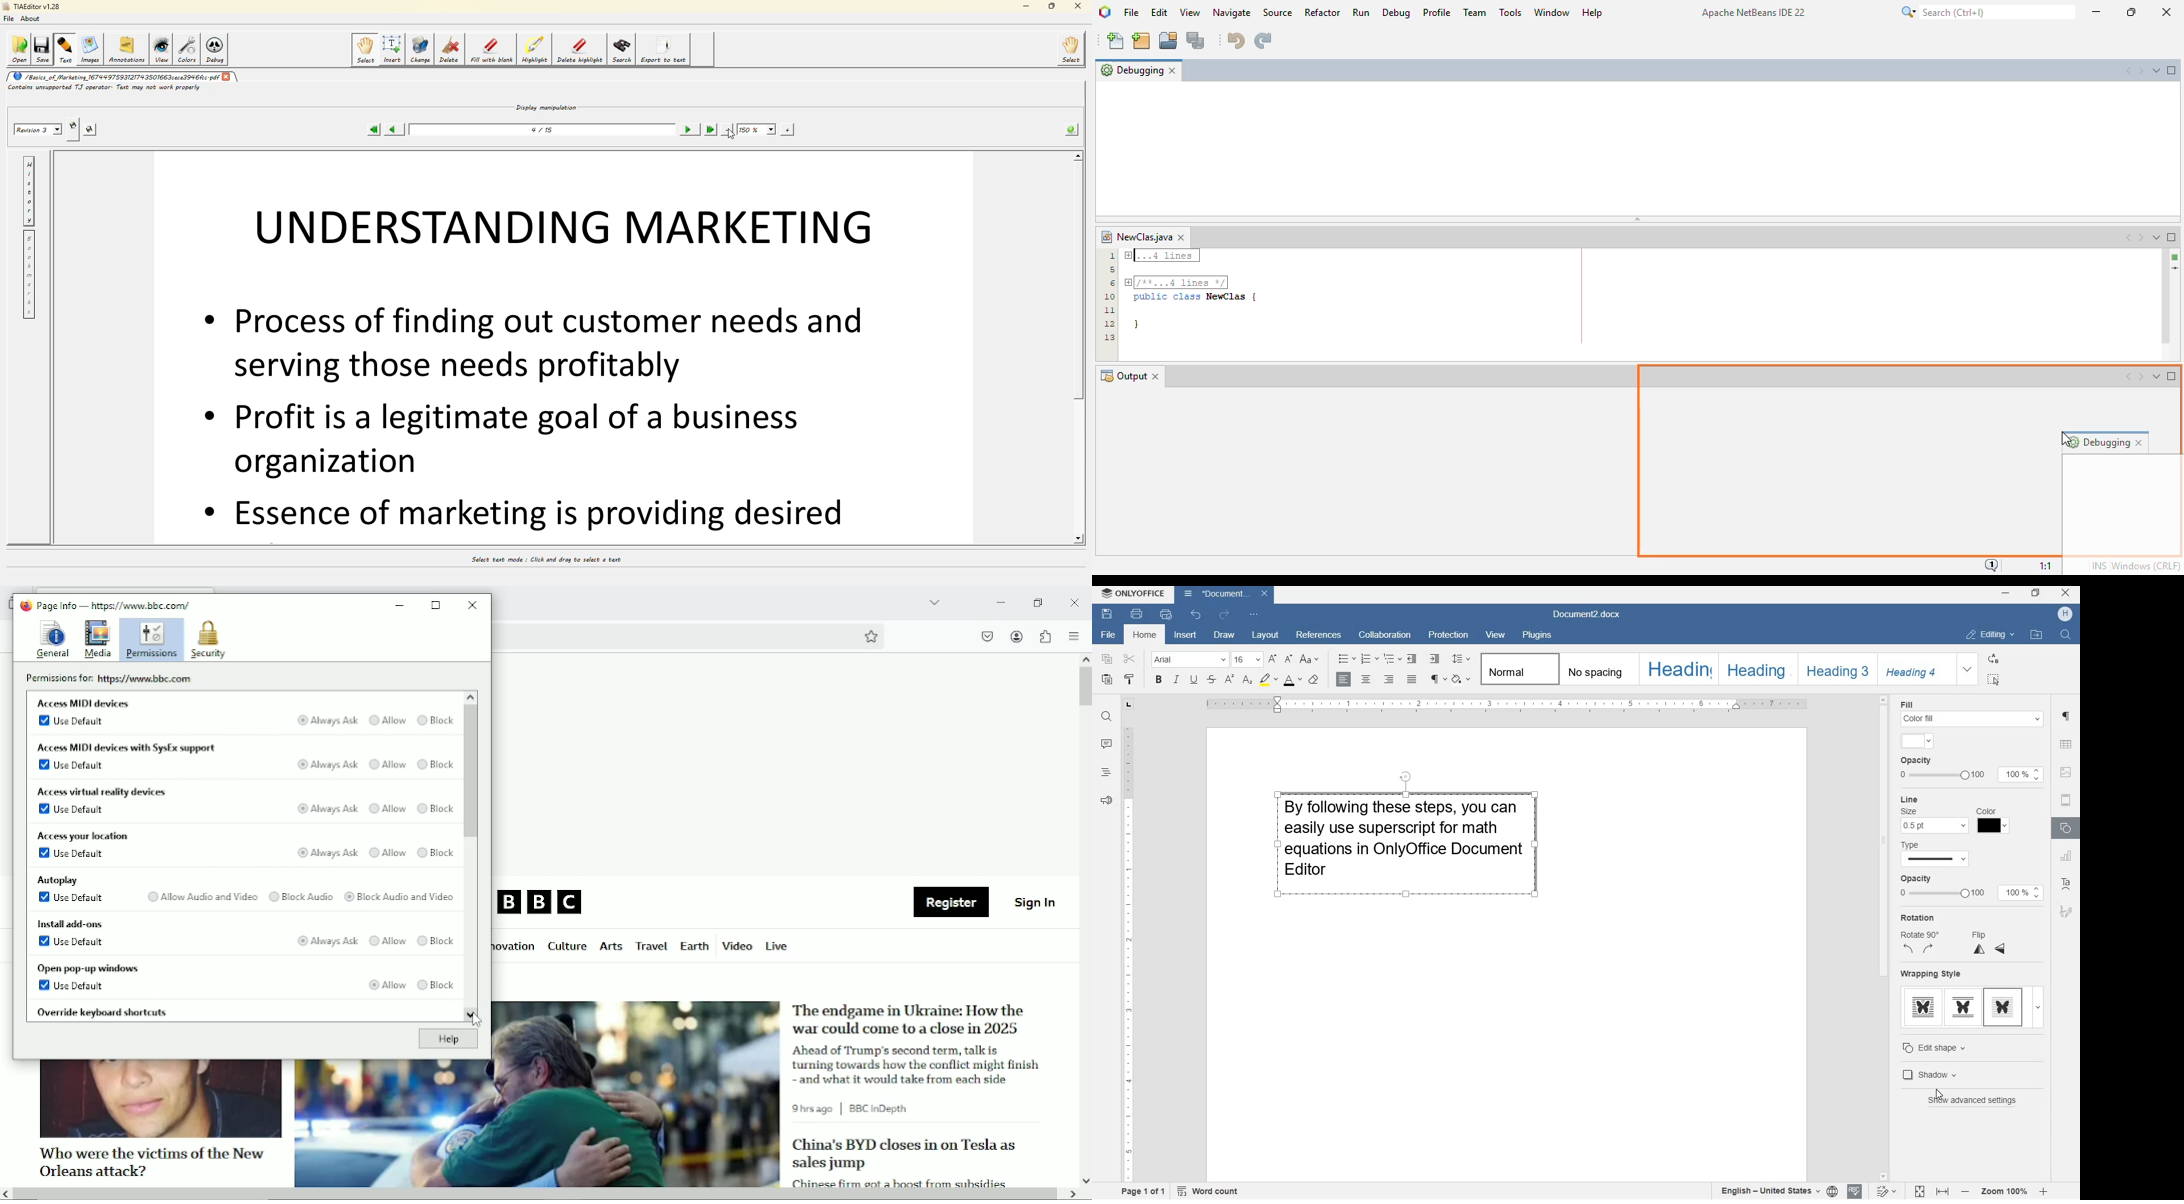 Image resolution: width=2184 pixels, height=1204 pixels. Describe the element at coordinates (1107, 660) in the screenshot. I see `copy` at that location.